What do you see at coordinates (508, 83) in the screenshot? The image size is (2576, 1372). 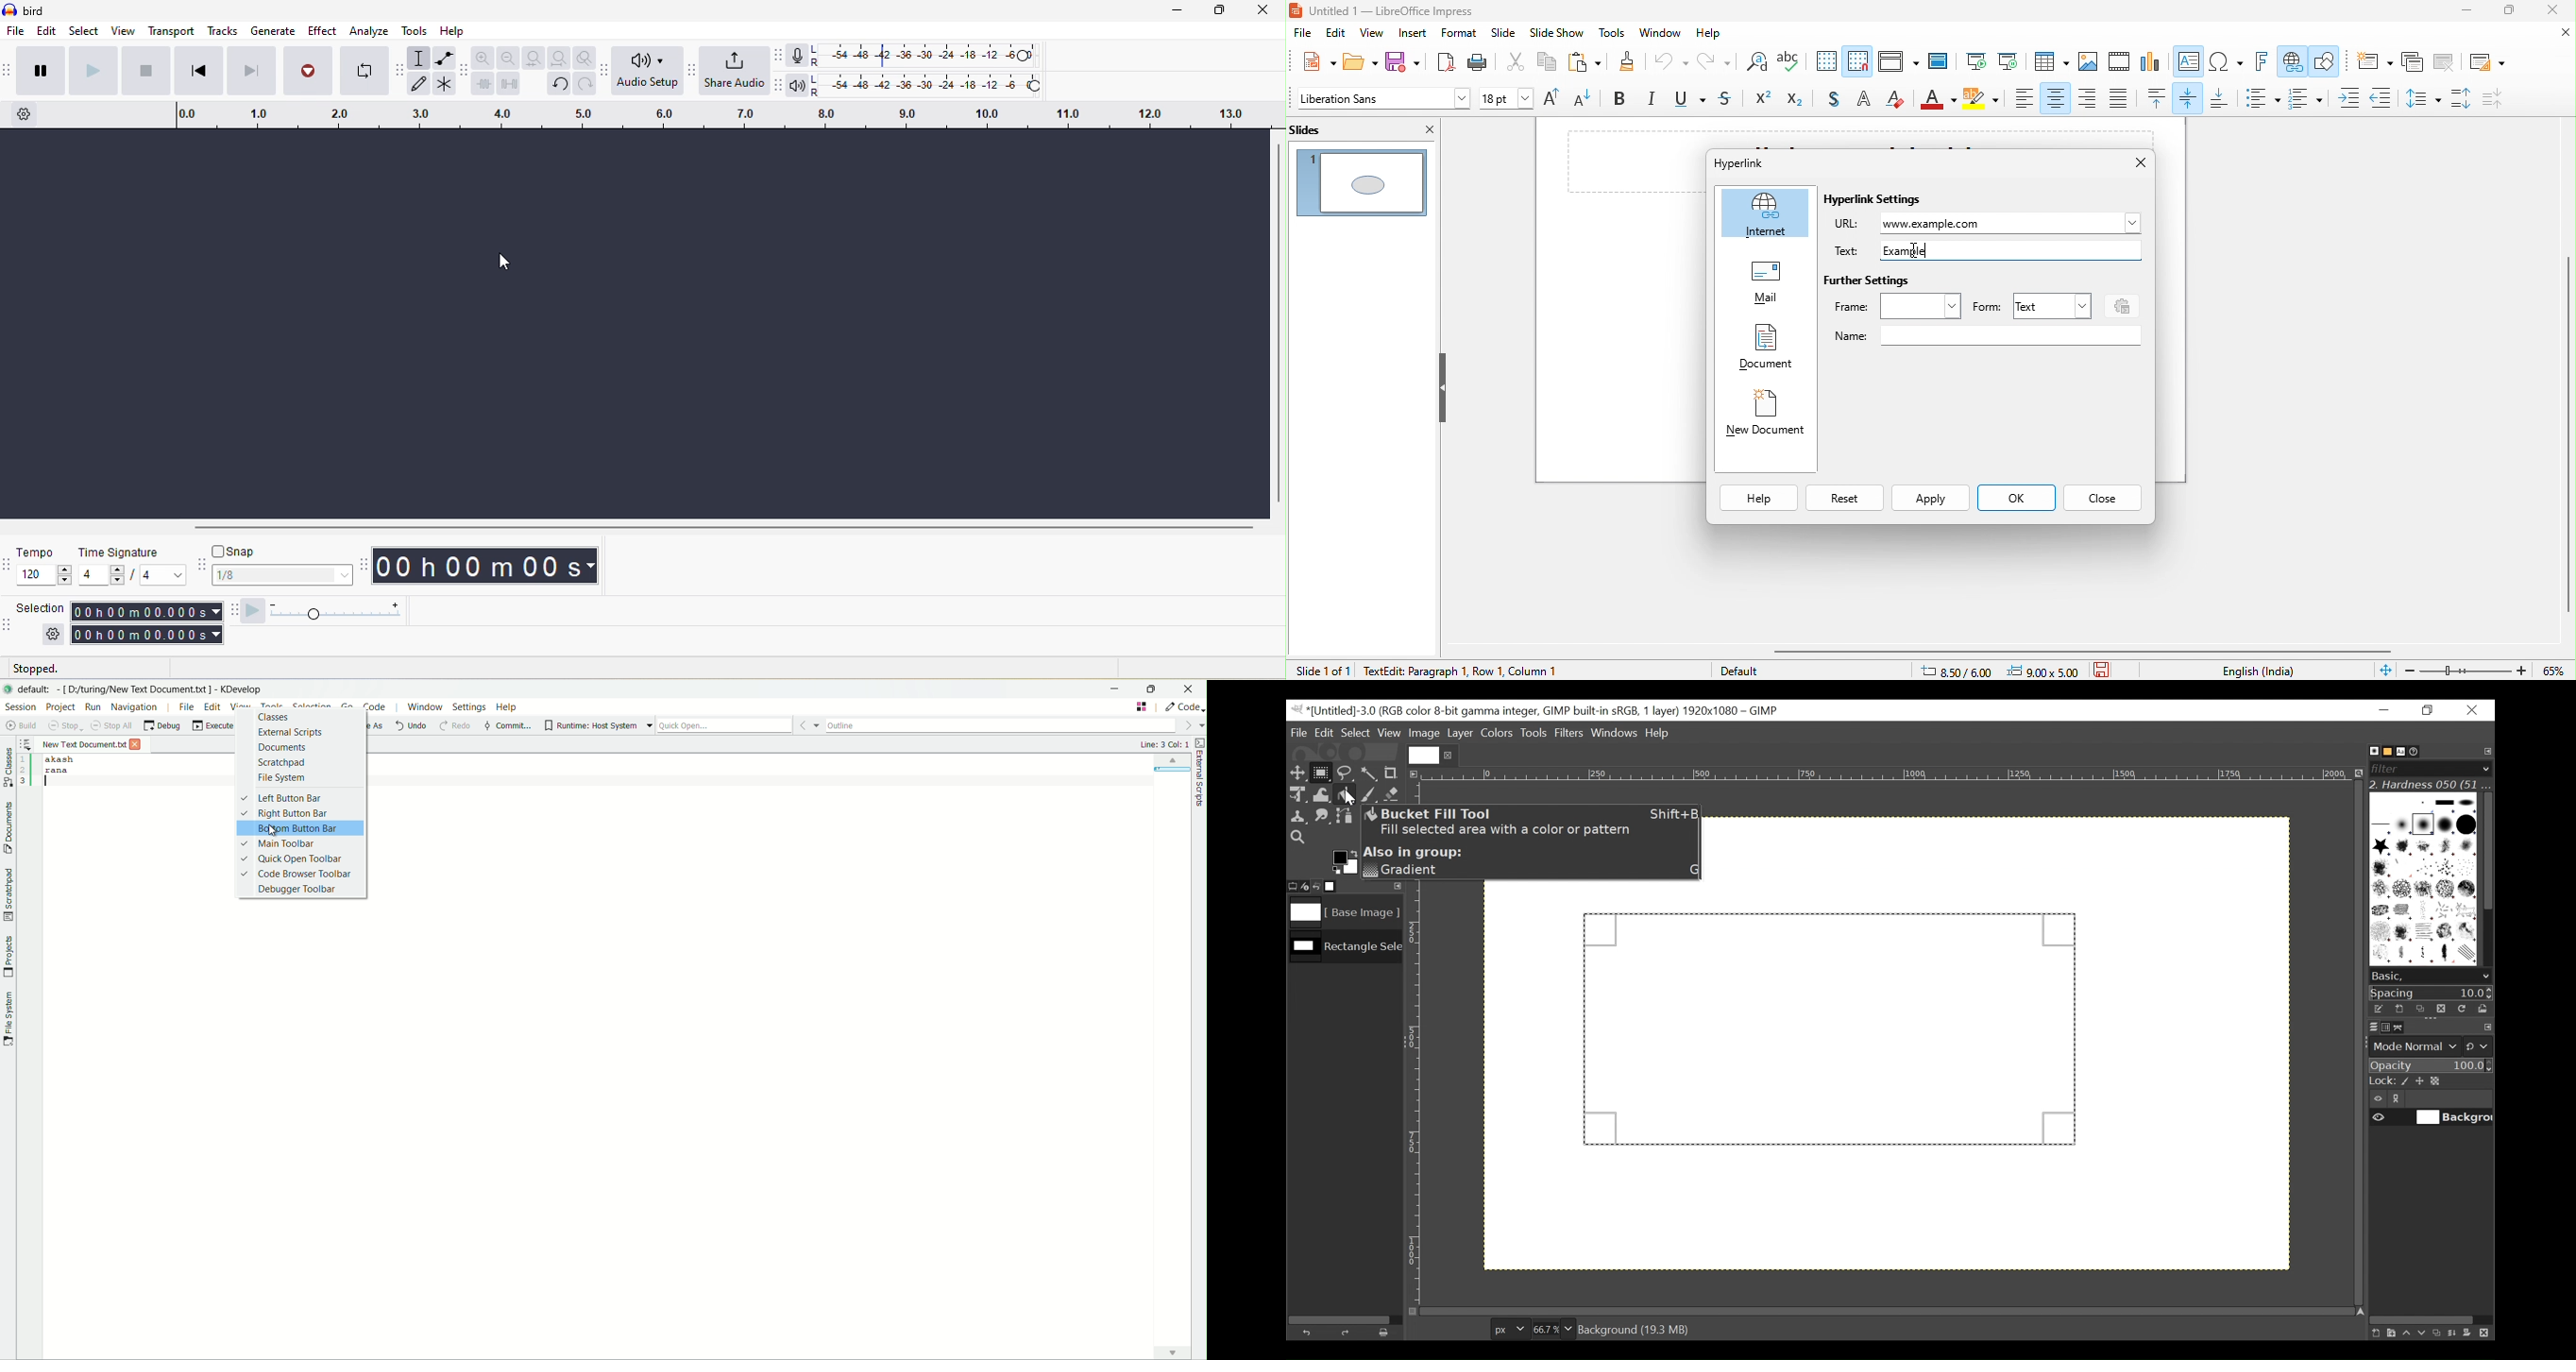 I see `silence audio selection` at bounding box center [508, 83].